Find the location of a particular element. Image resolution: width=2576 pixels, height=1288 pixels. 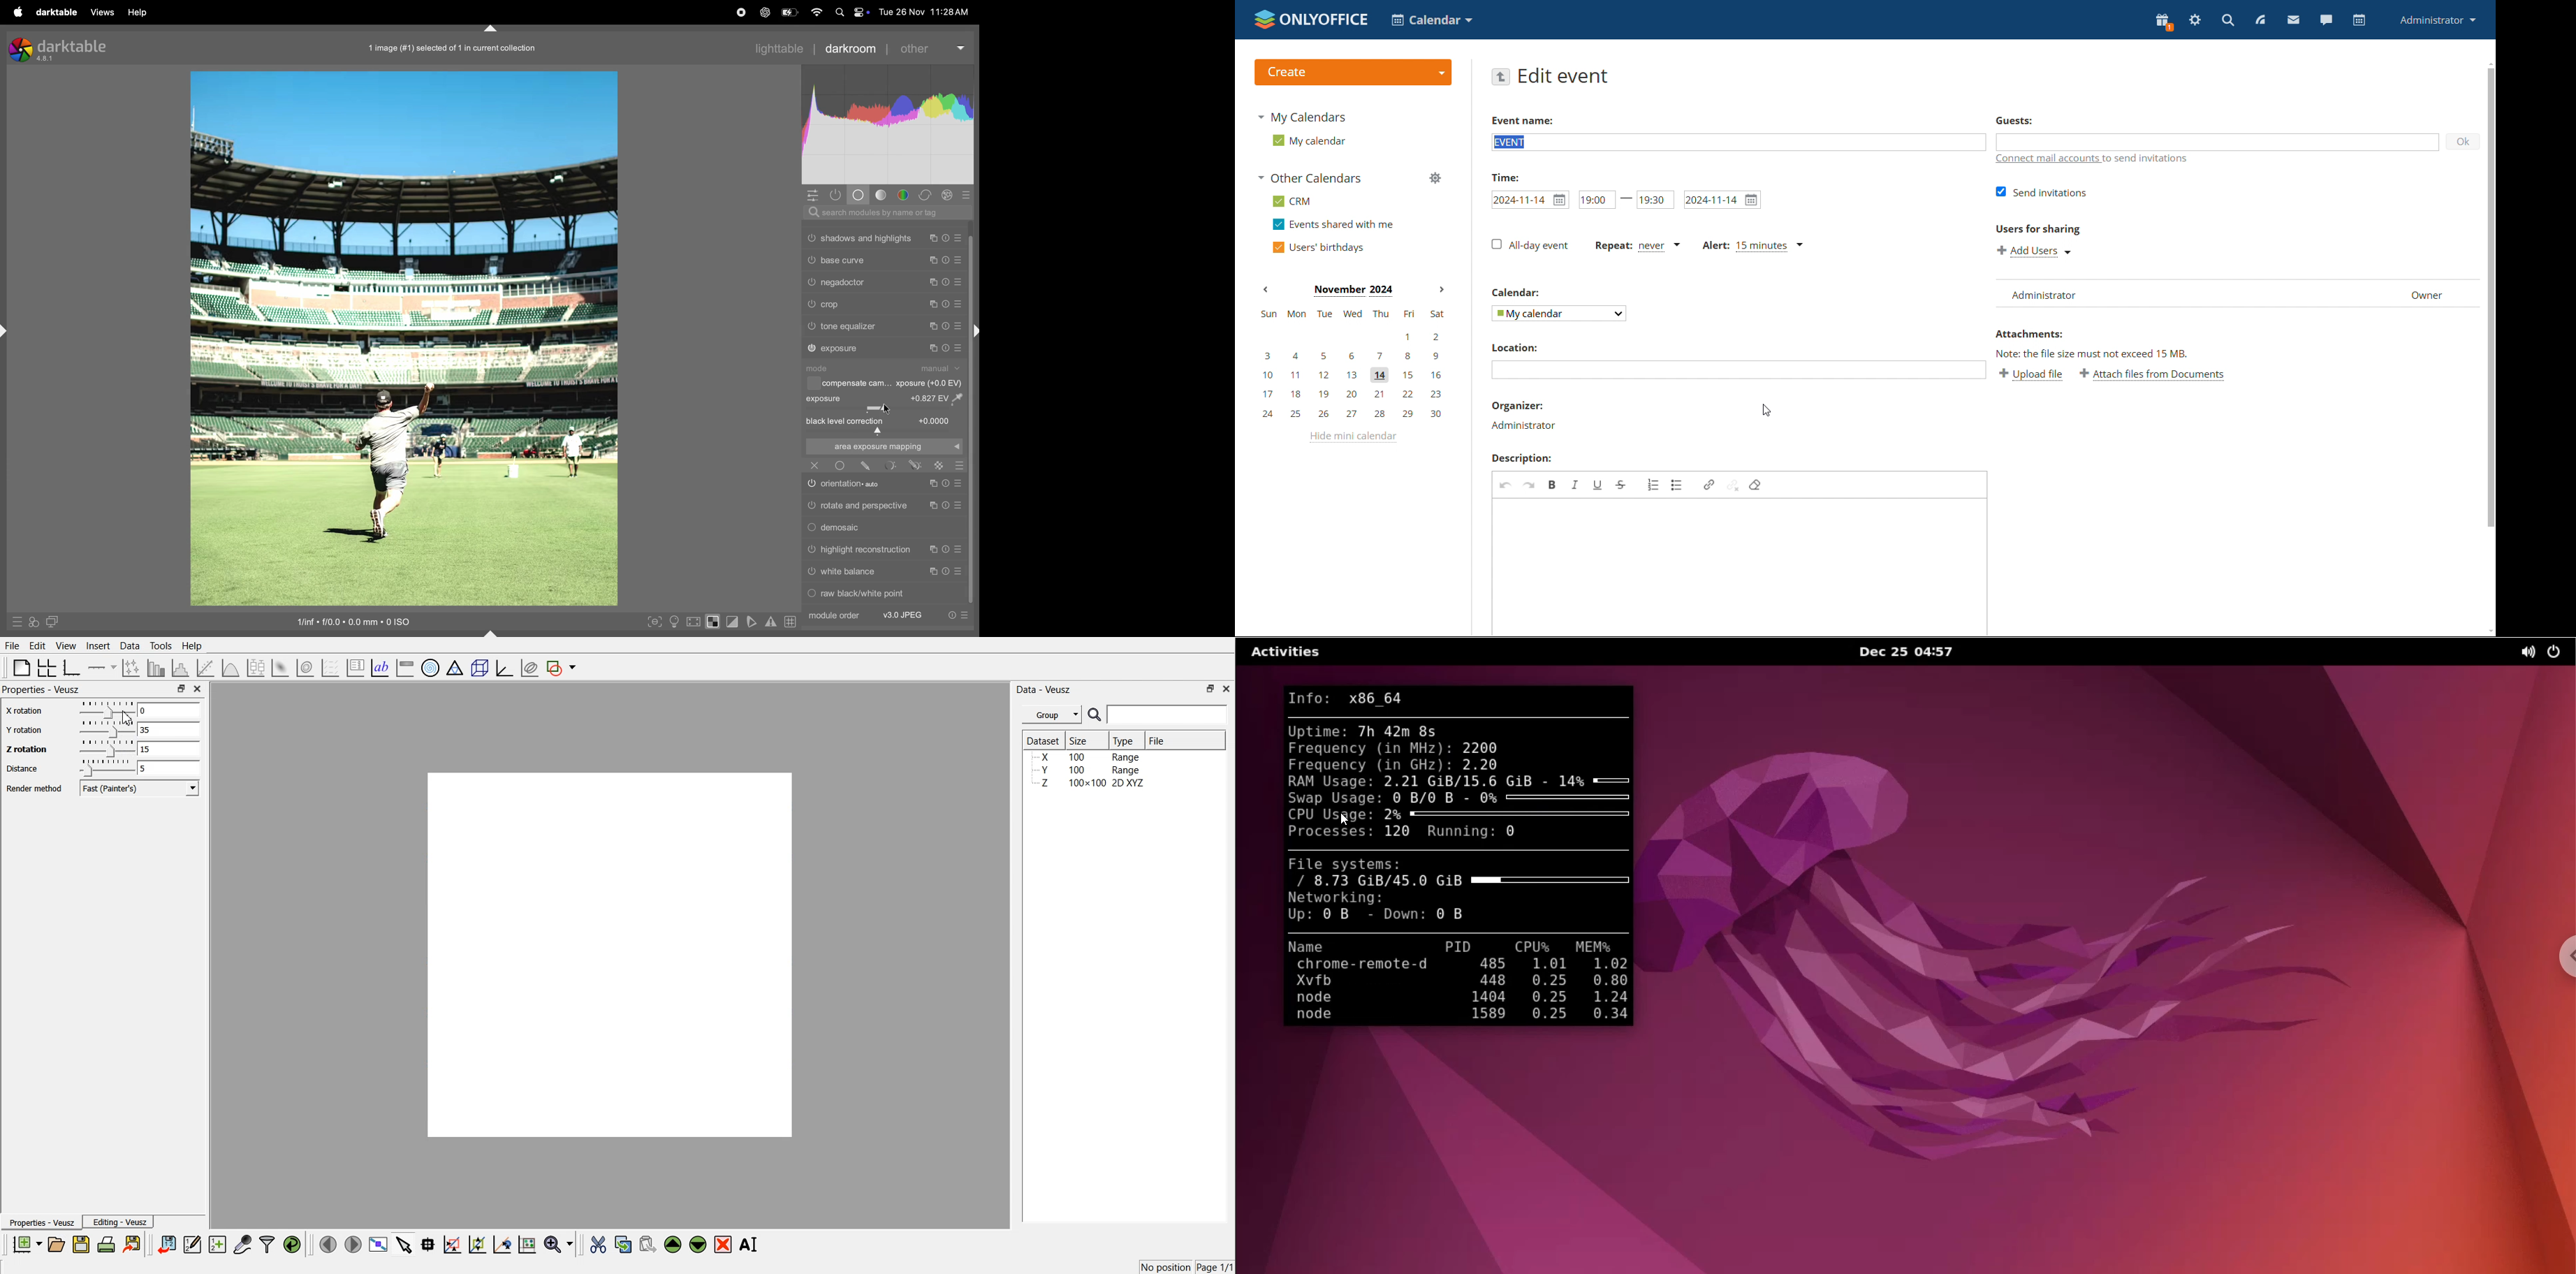

go back is located at coordinates (1501, 77).